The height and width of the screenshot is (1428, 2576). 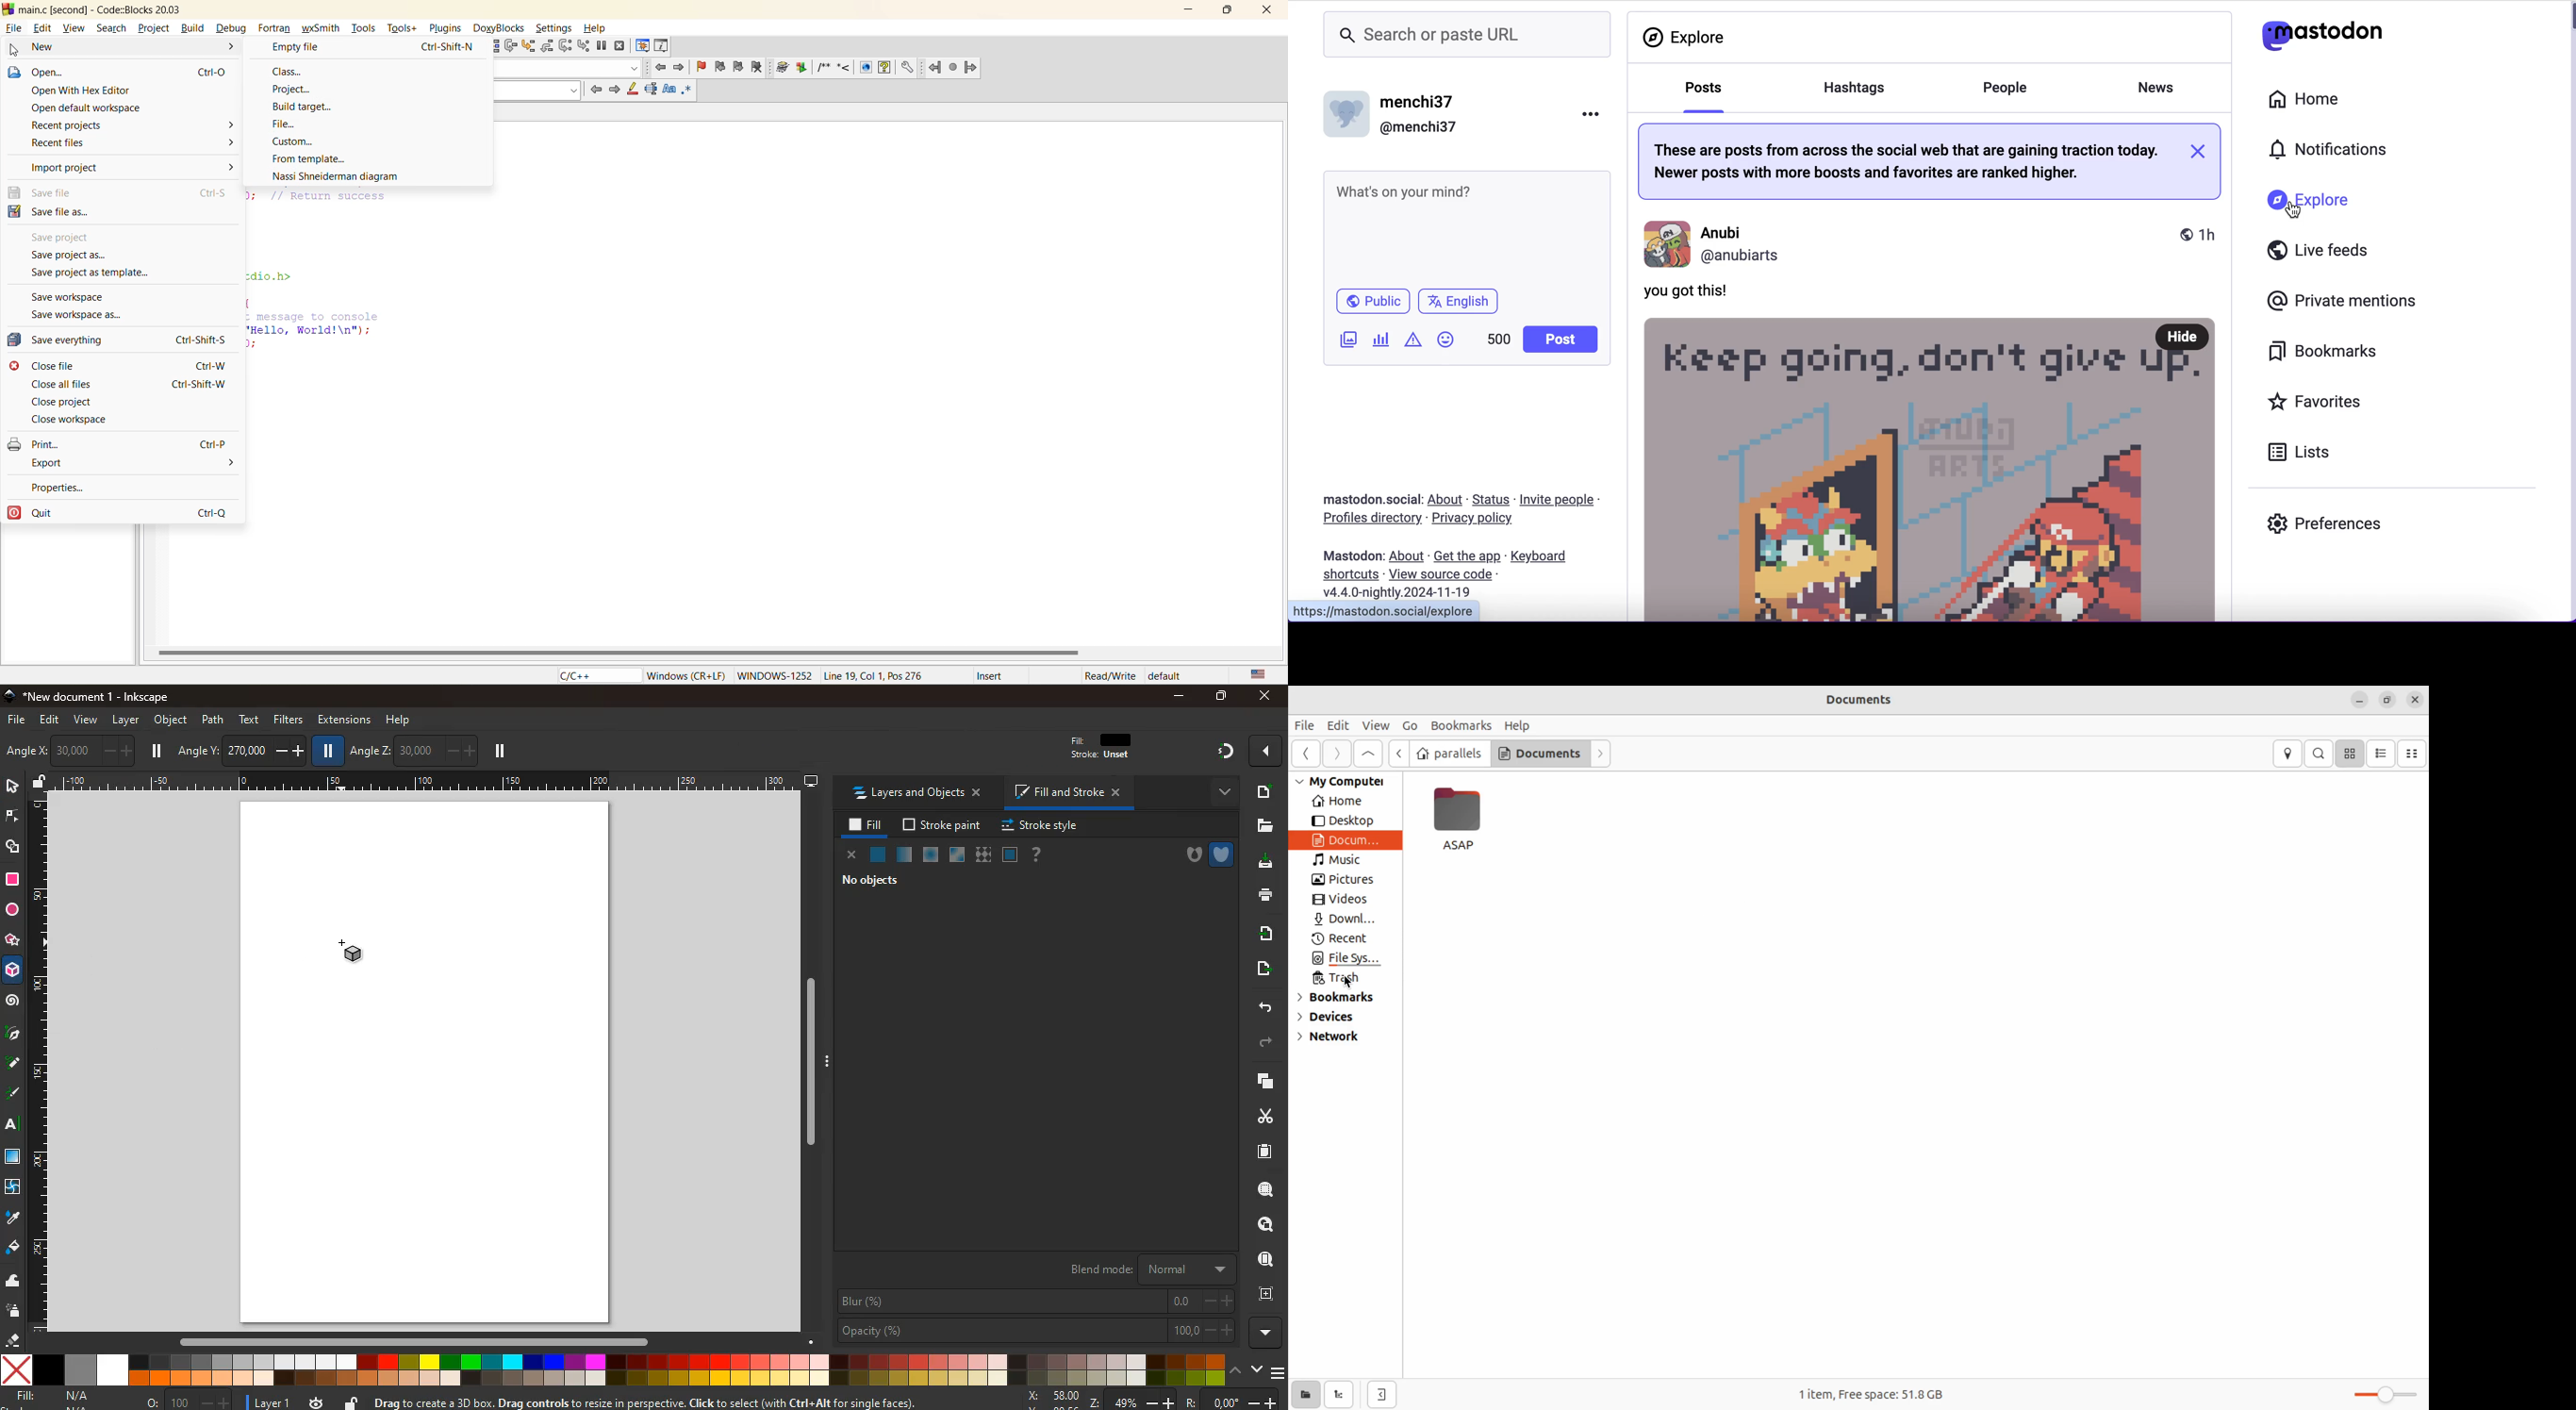 I want to click on save project, so click(x=64, y=236).